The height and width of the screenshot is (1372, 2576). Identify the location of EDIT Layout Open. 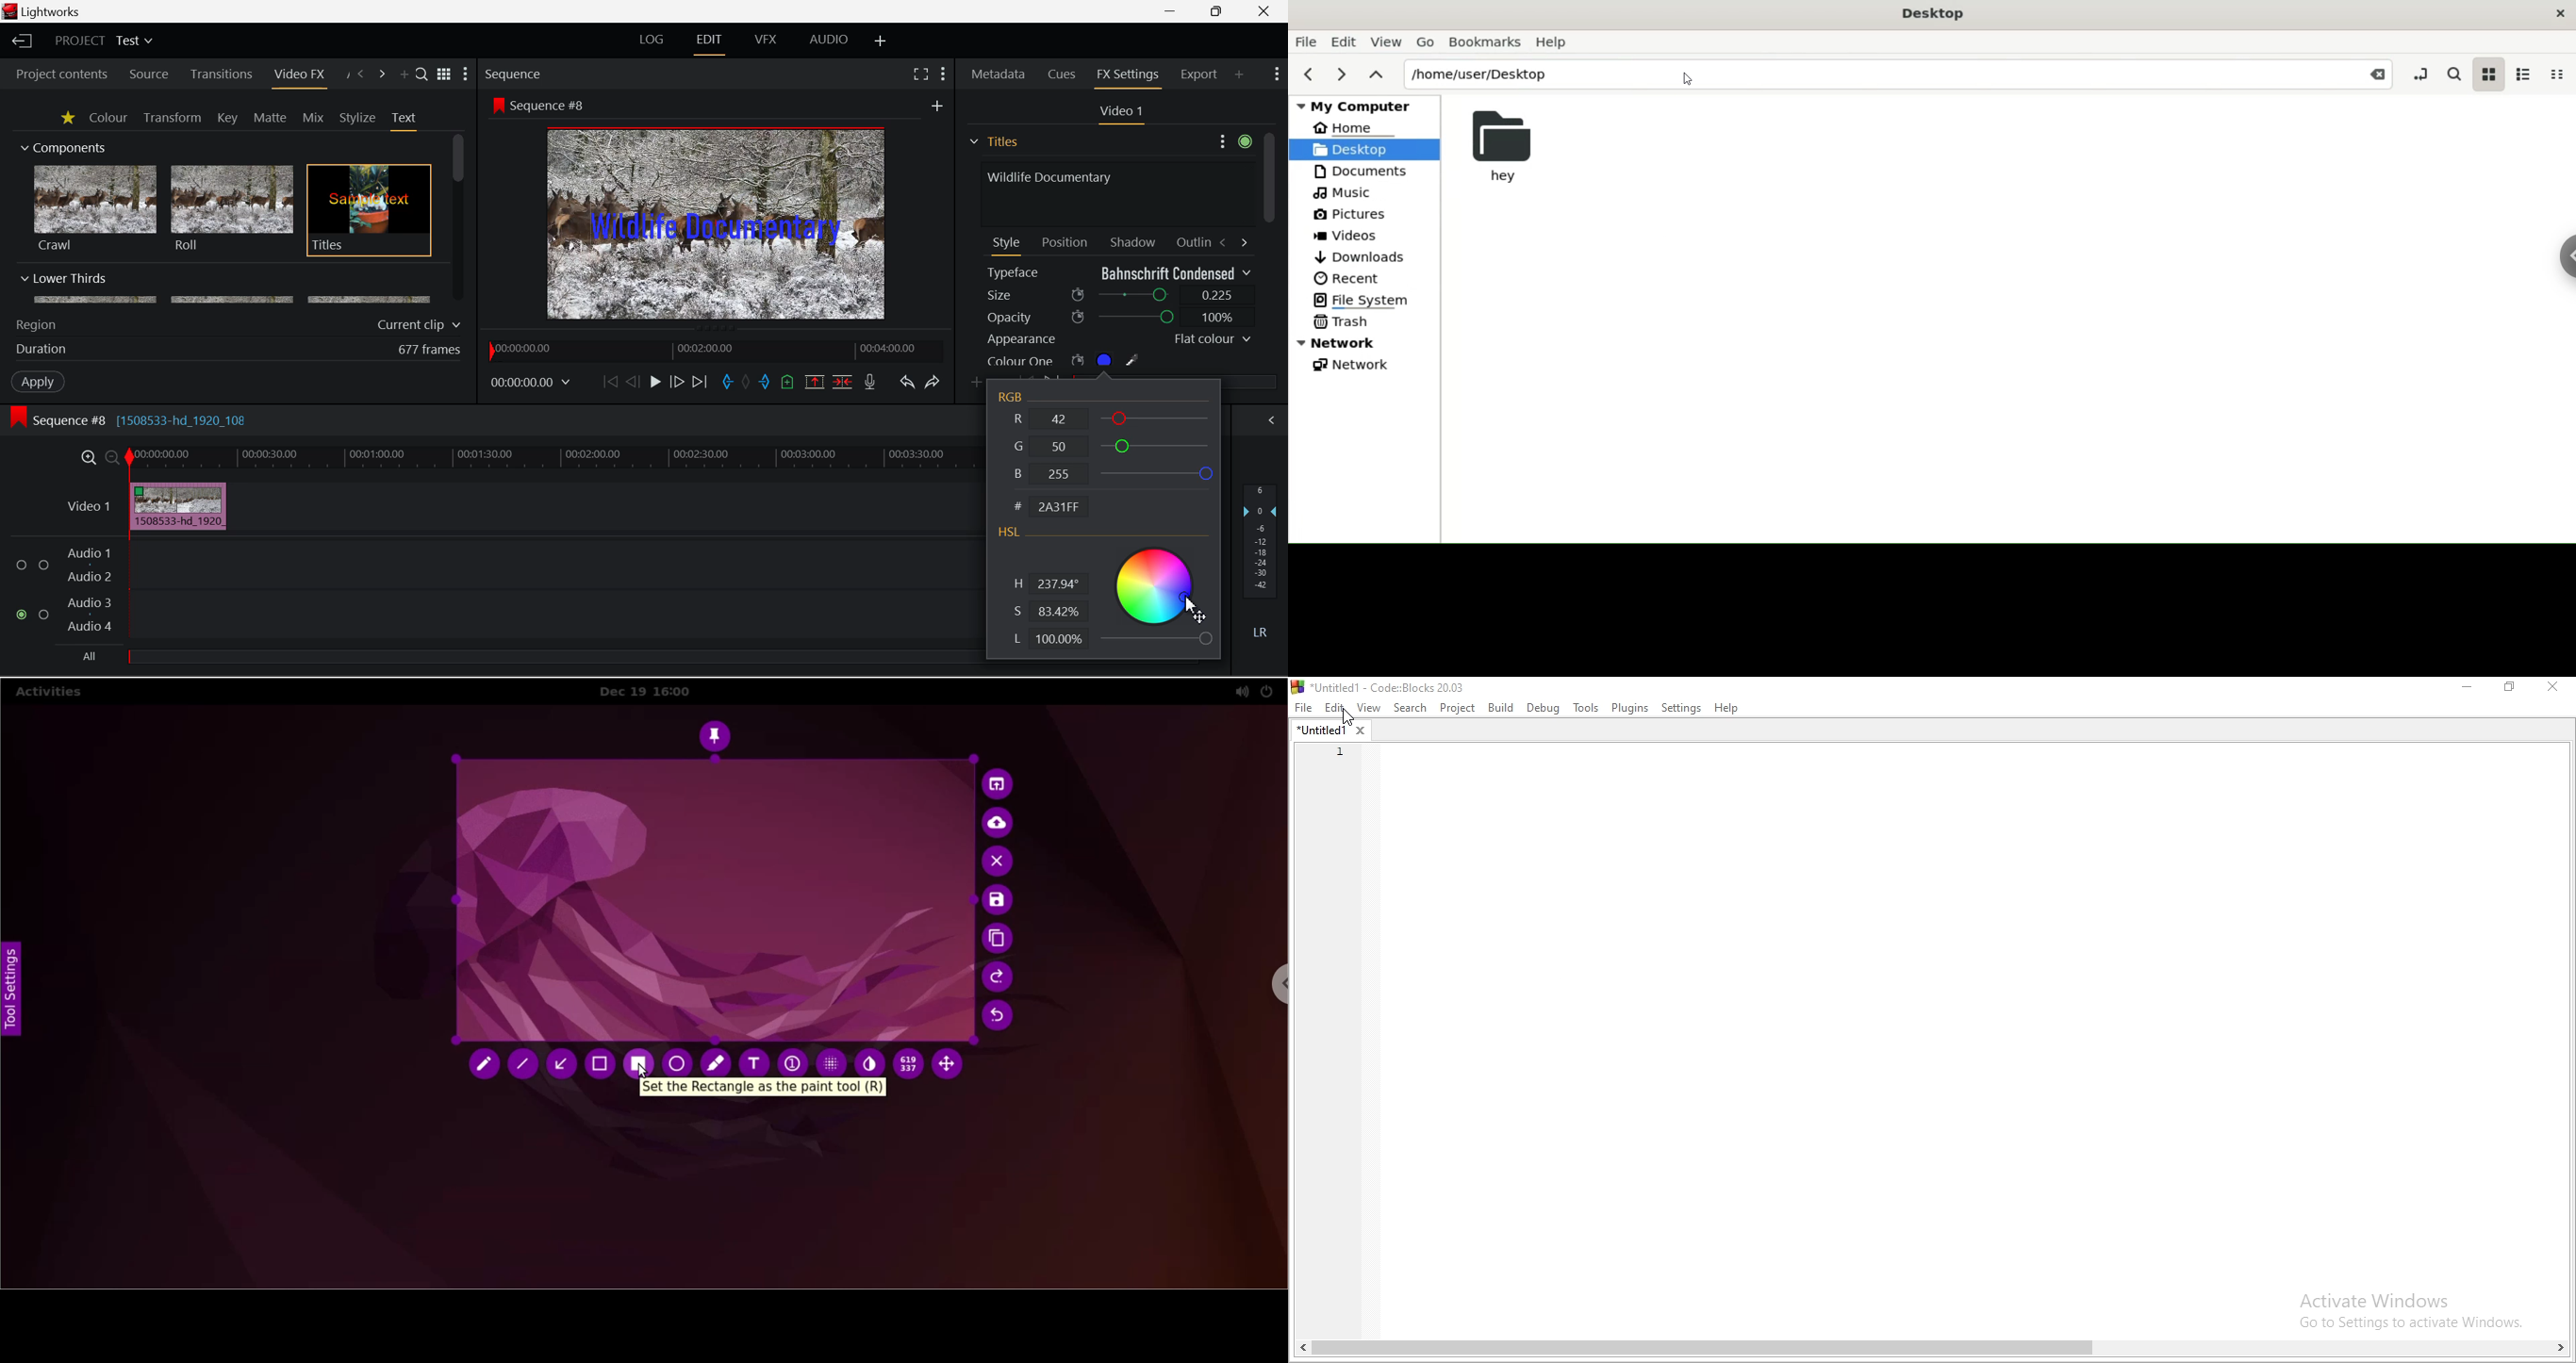
(712, 44).